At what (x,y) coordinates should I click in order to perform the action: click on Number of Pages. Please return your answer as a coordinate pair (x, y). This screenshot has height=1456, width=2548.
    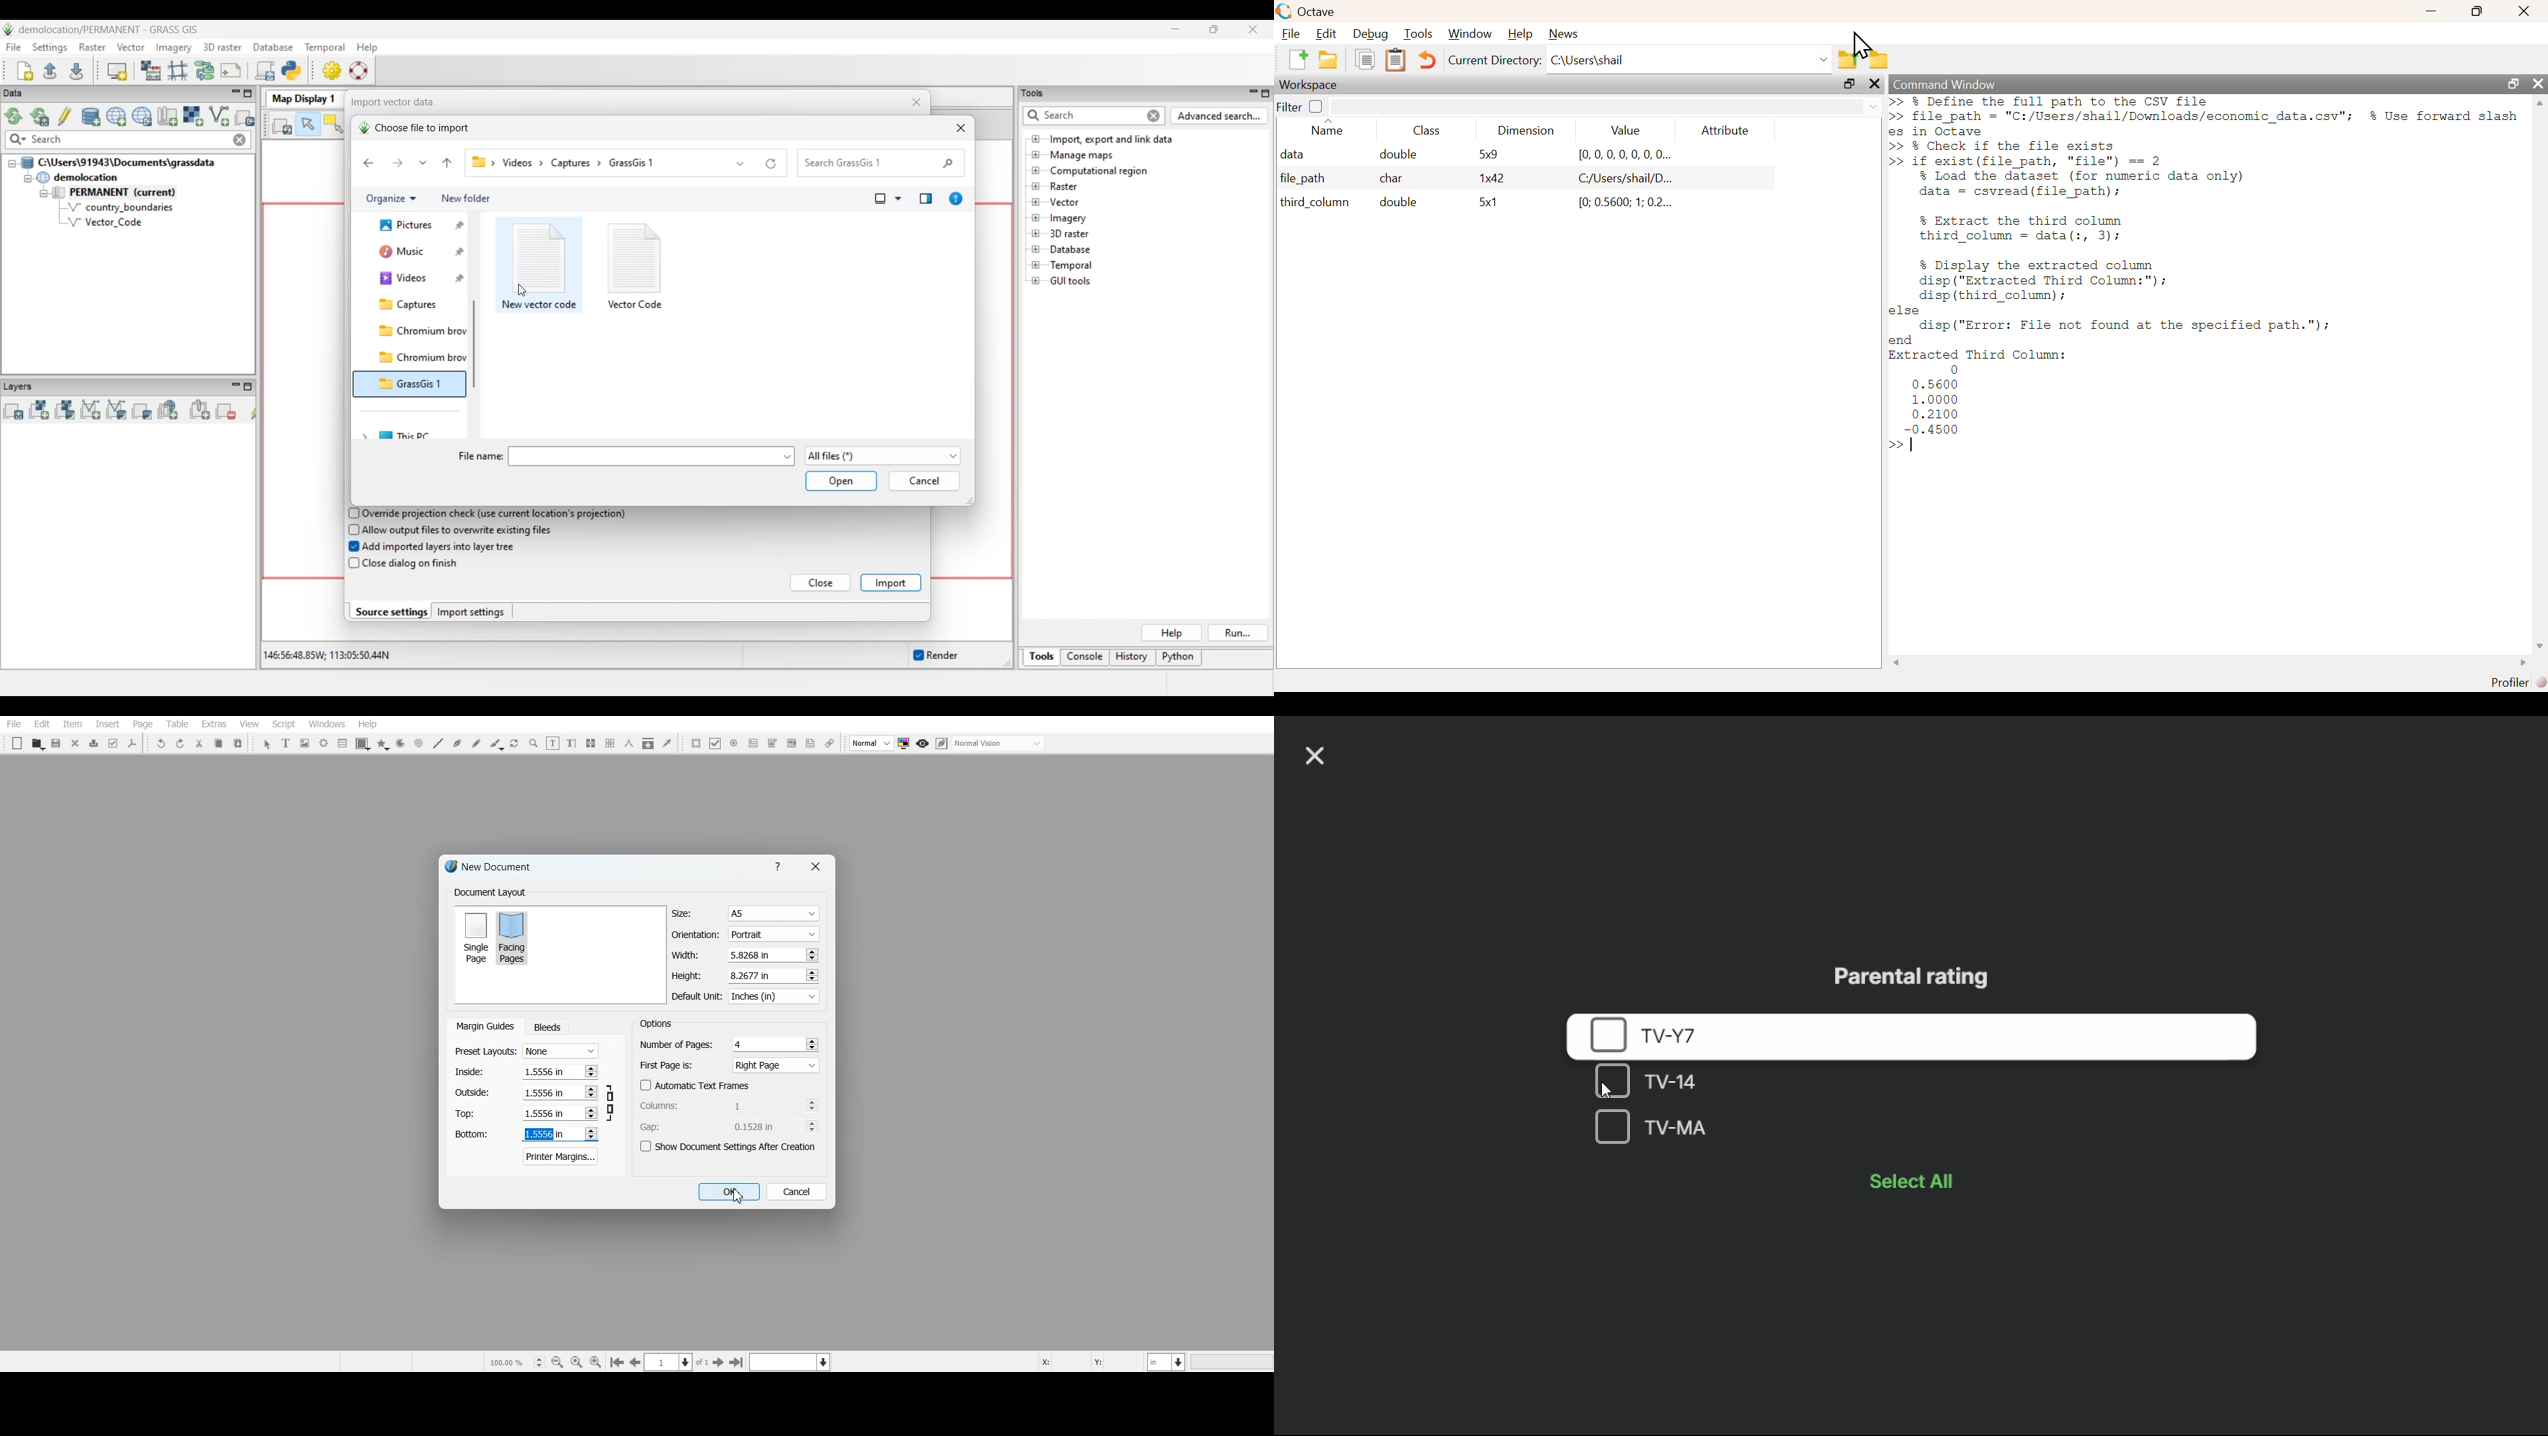
    Looking at the image, I should click on (729, 1044).